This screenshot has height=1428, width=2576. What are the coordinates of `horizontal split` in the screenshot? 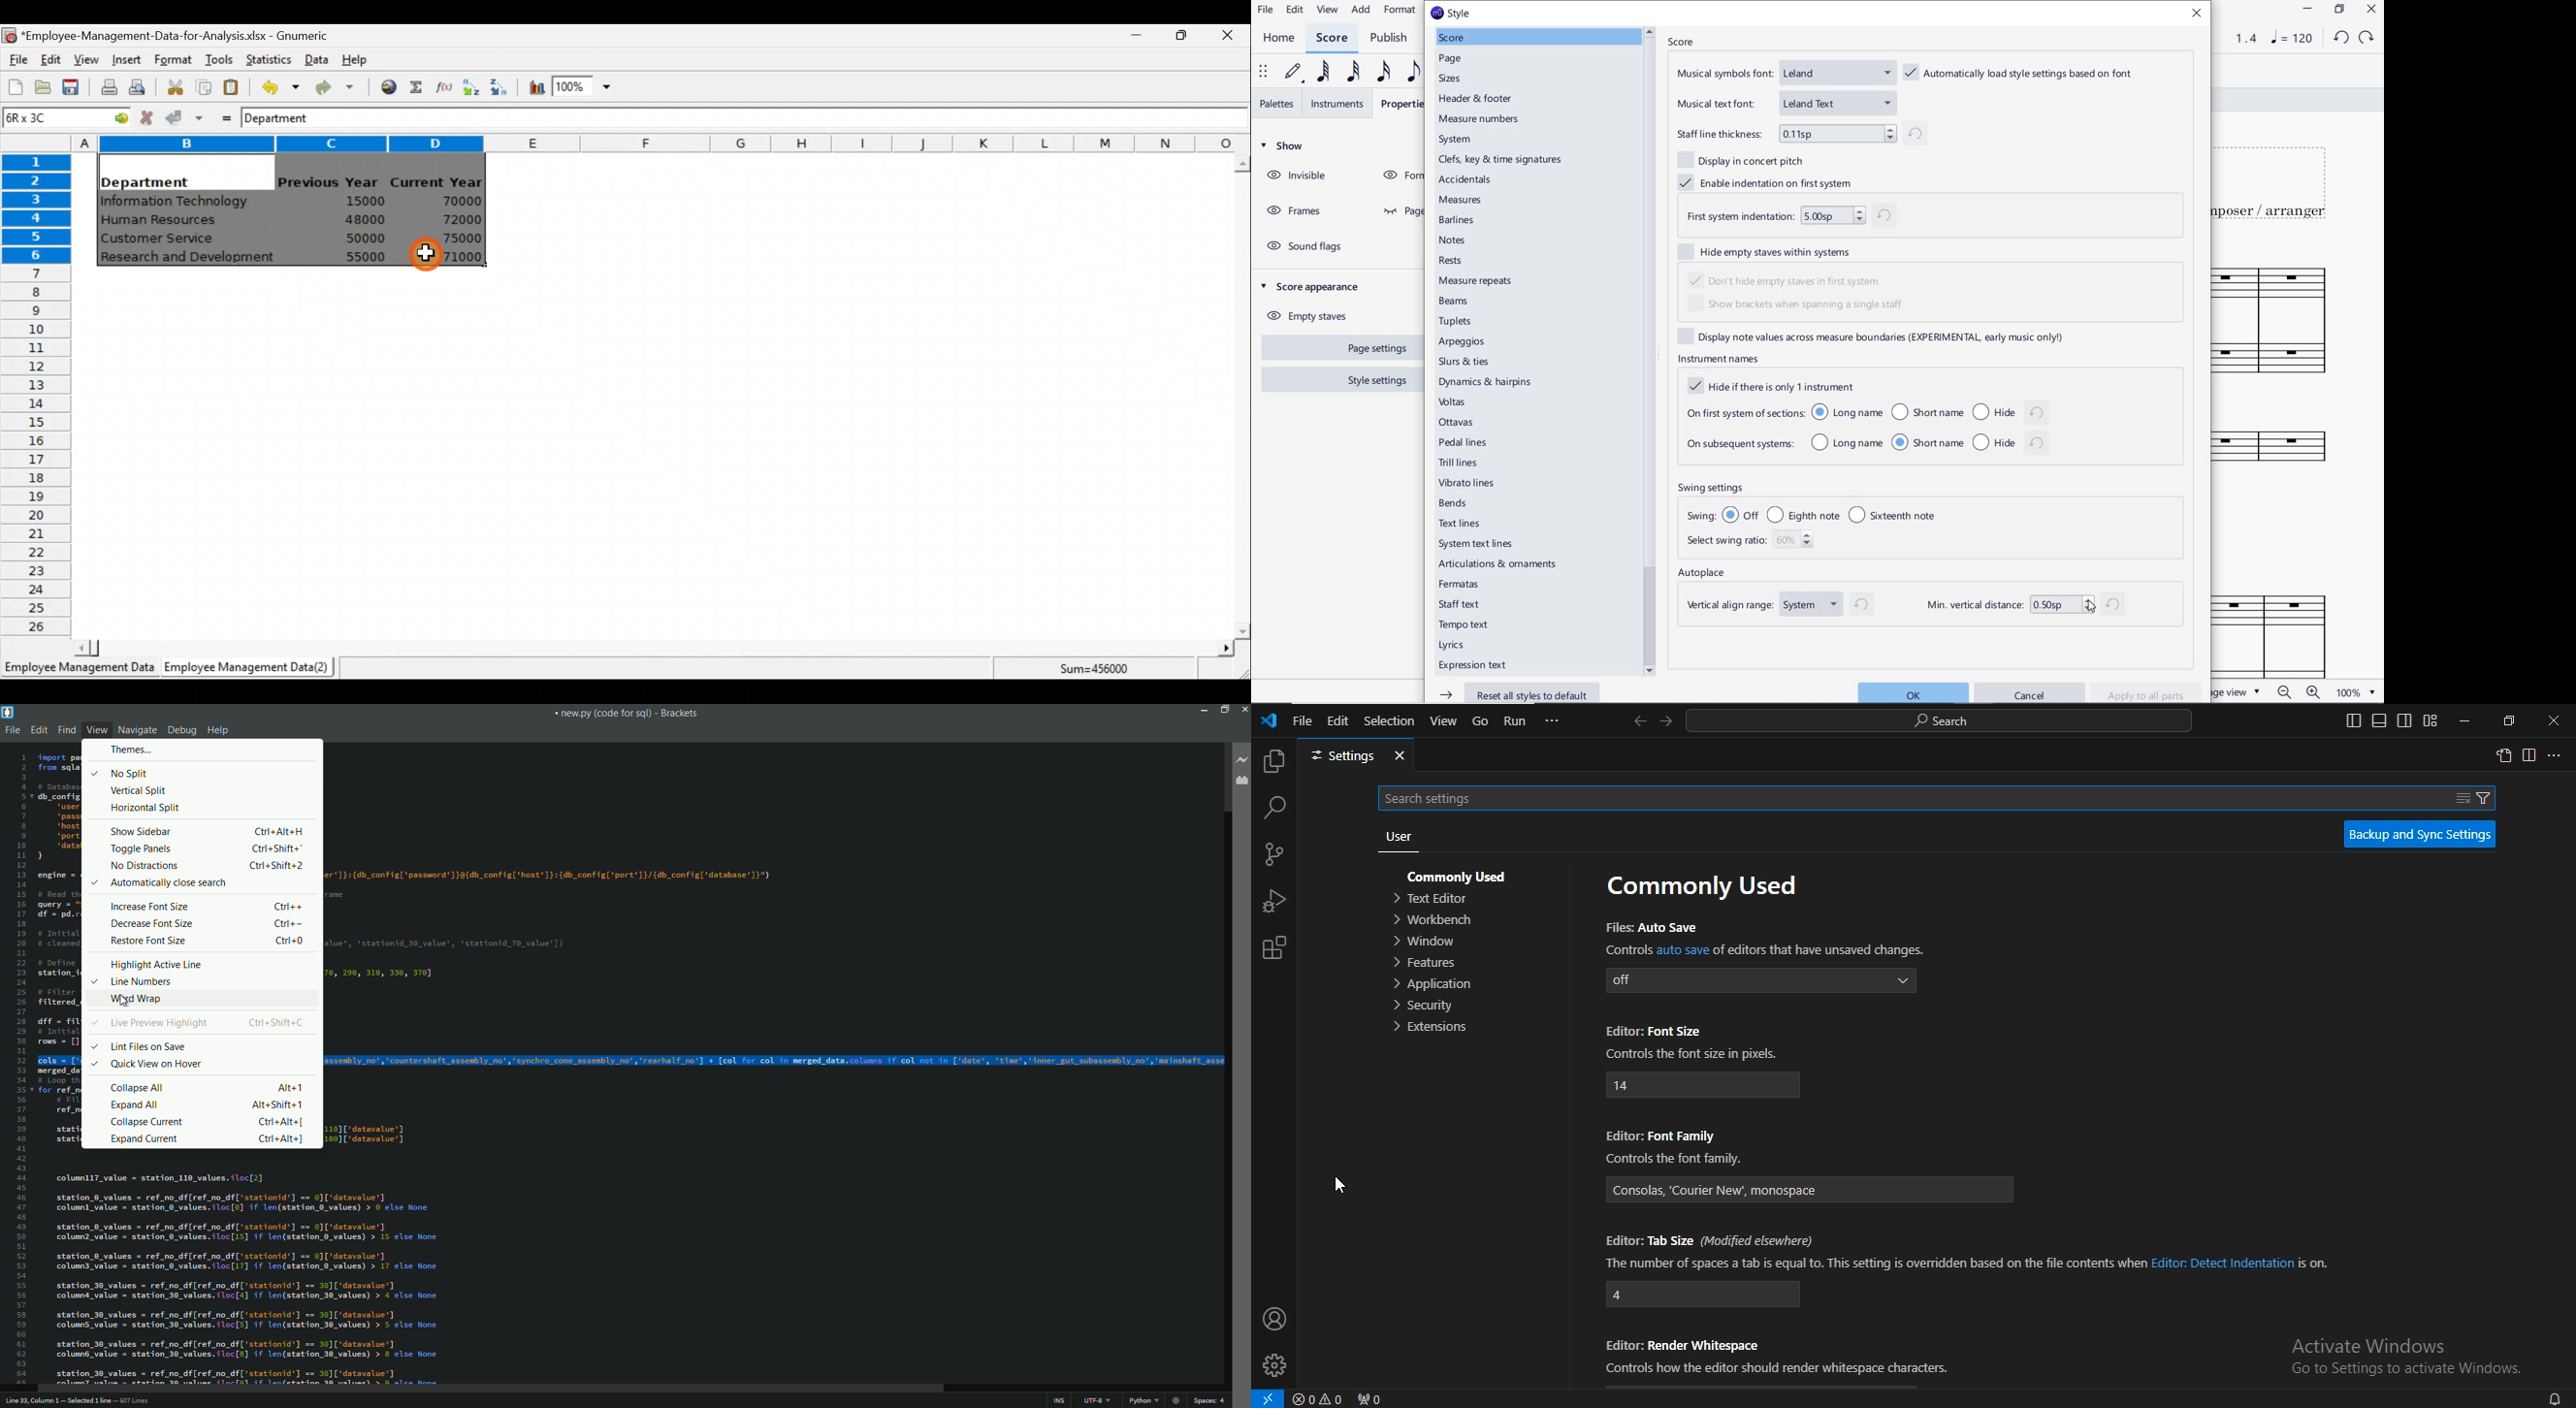 It's located at (145, 808).